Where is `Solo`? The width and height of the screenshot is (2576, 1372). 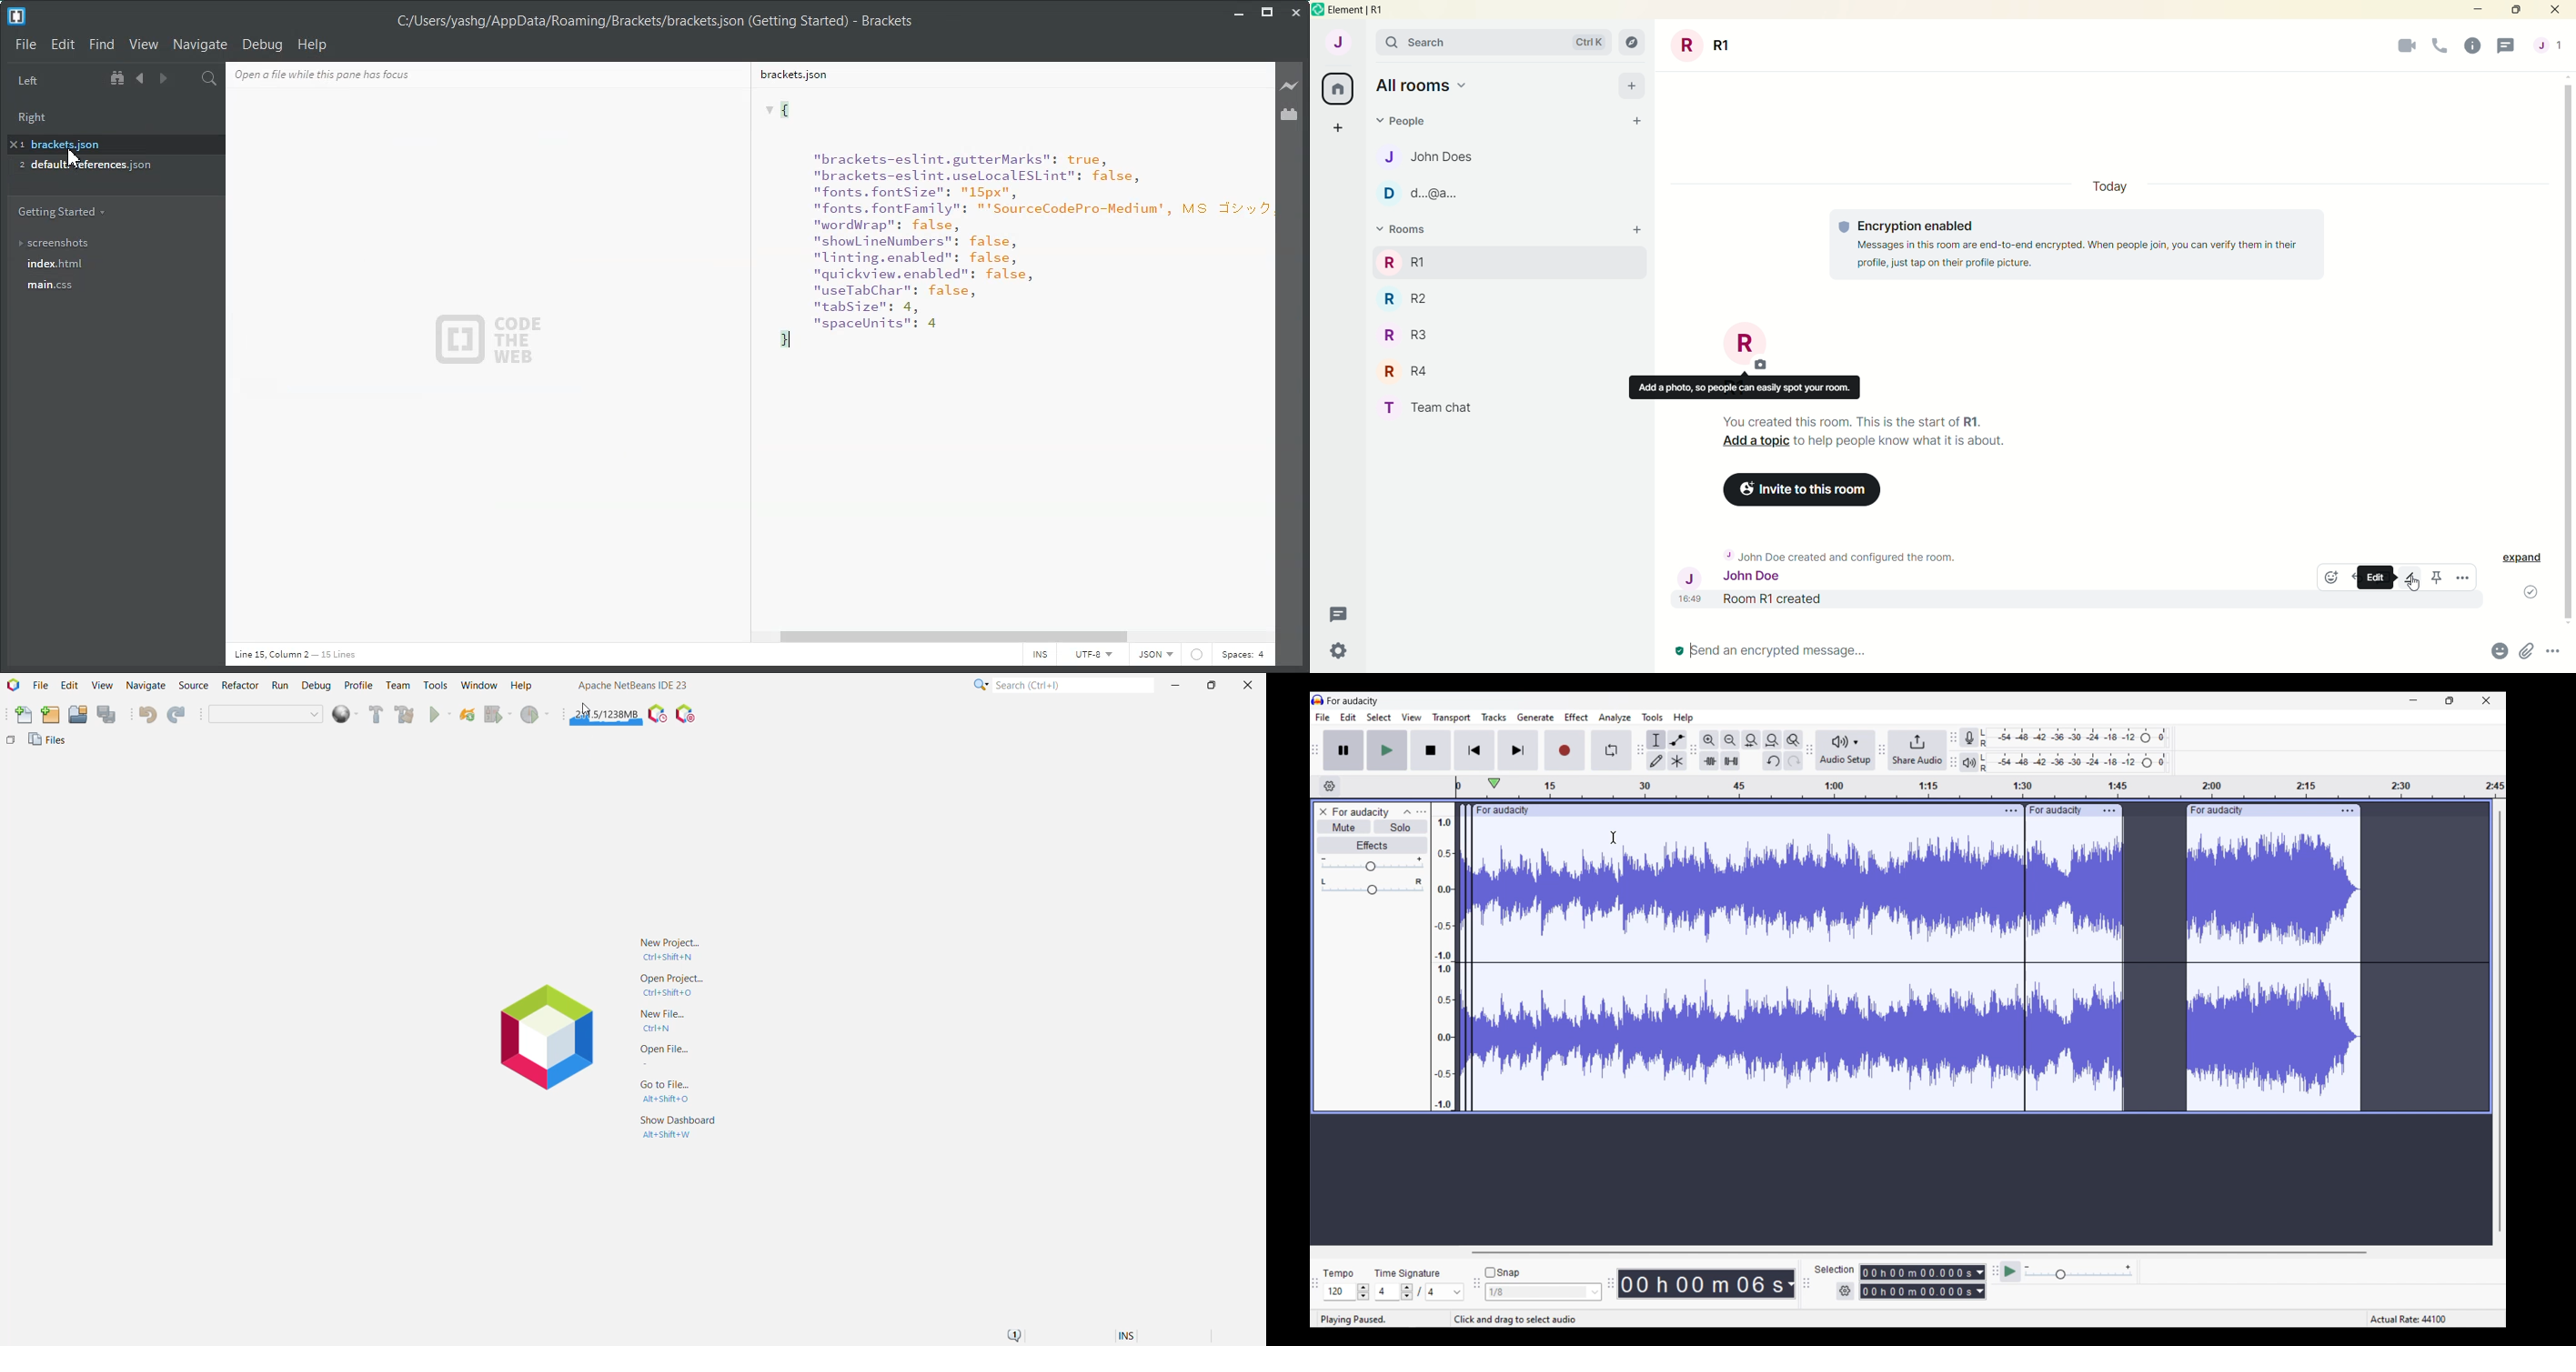 Solo is located at coordinates (1401, 827).